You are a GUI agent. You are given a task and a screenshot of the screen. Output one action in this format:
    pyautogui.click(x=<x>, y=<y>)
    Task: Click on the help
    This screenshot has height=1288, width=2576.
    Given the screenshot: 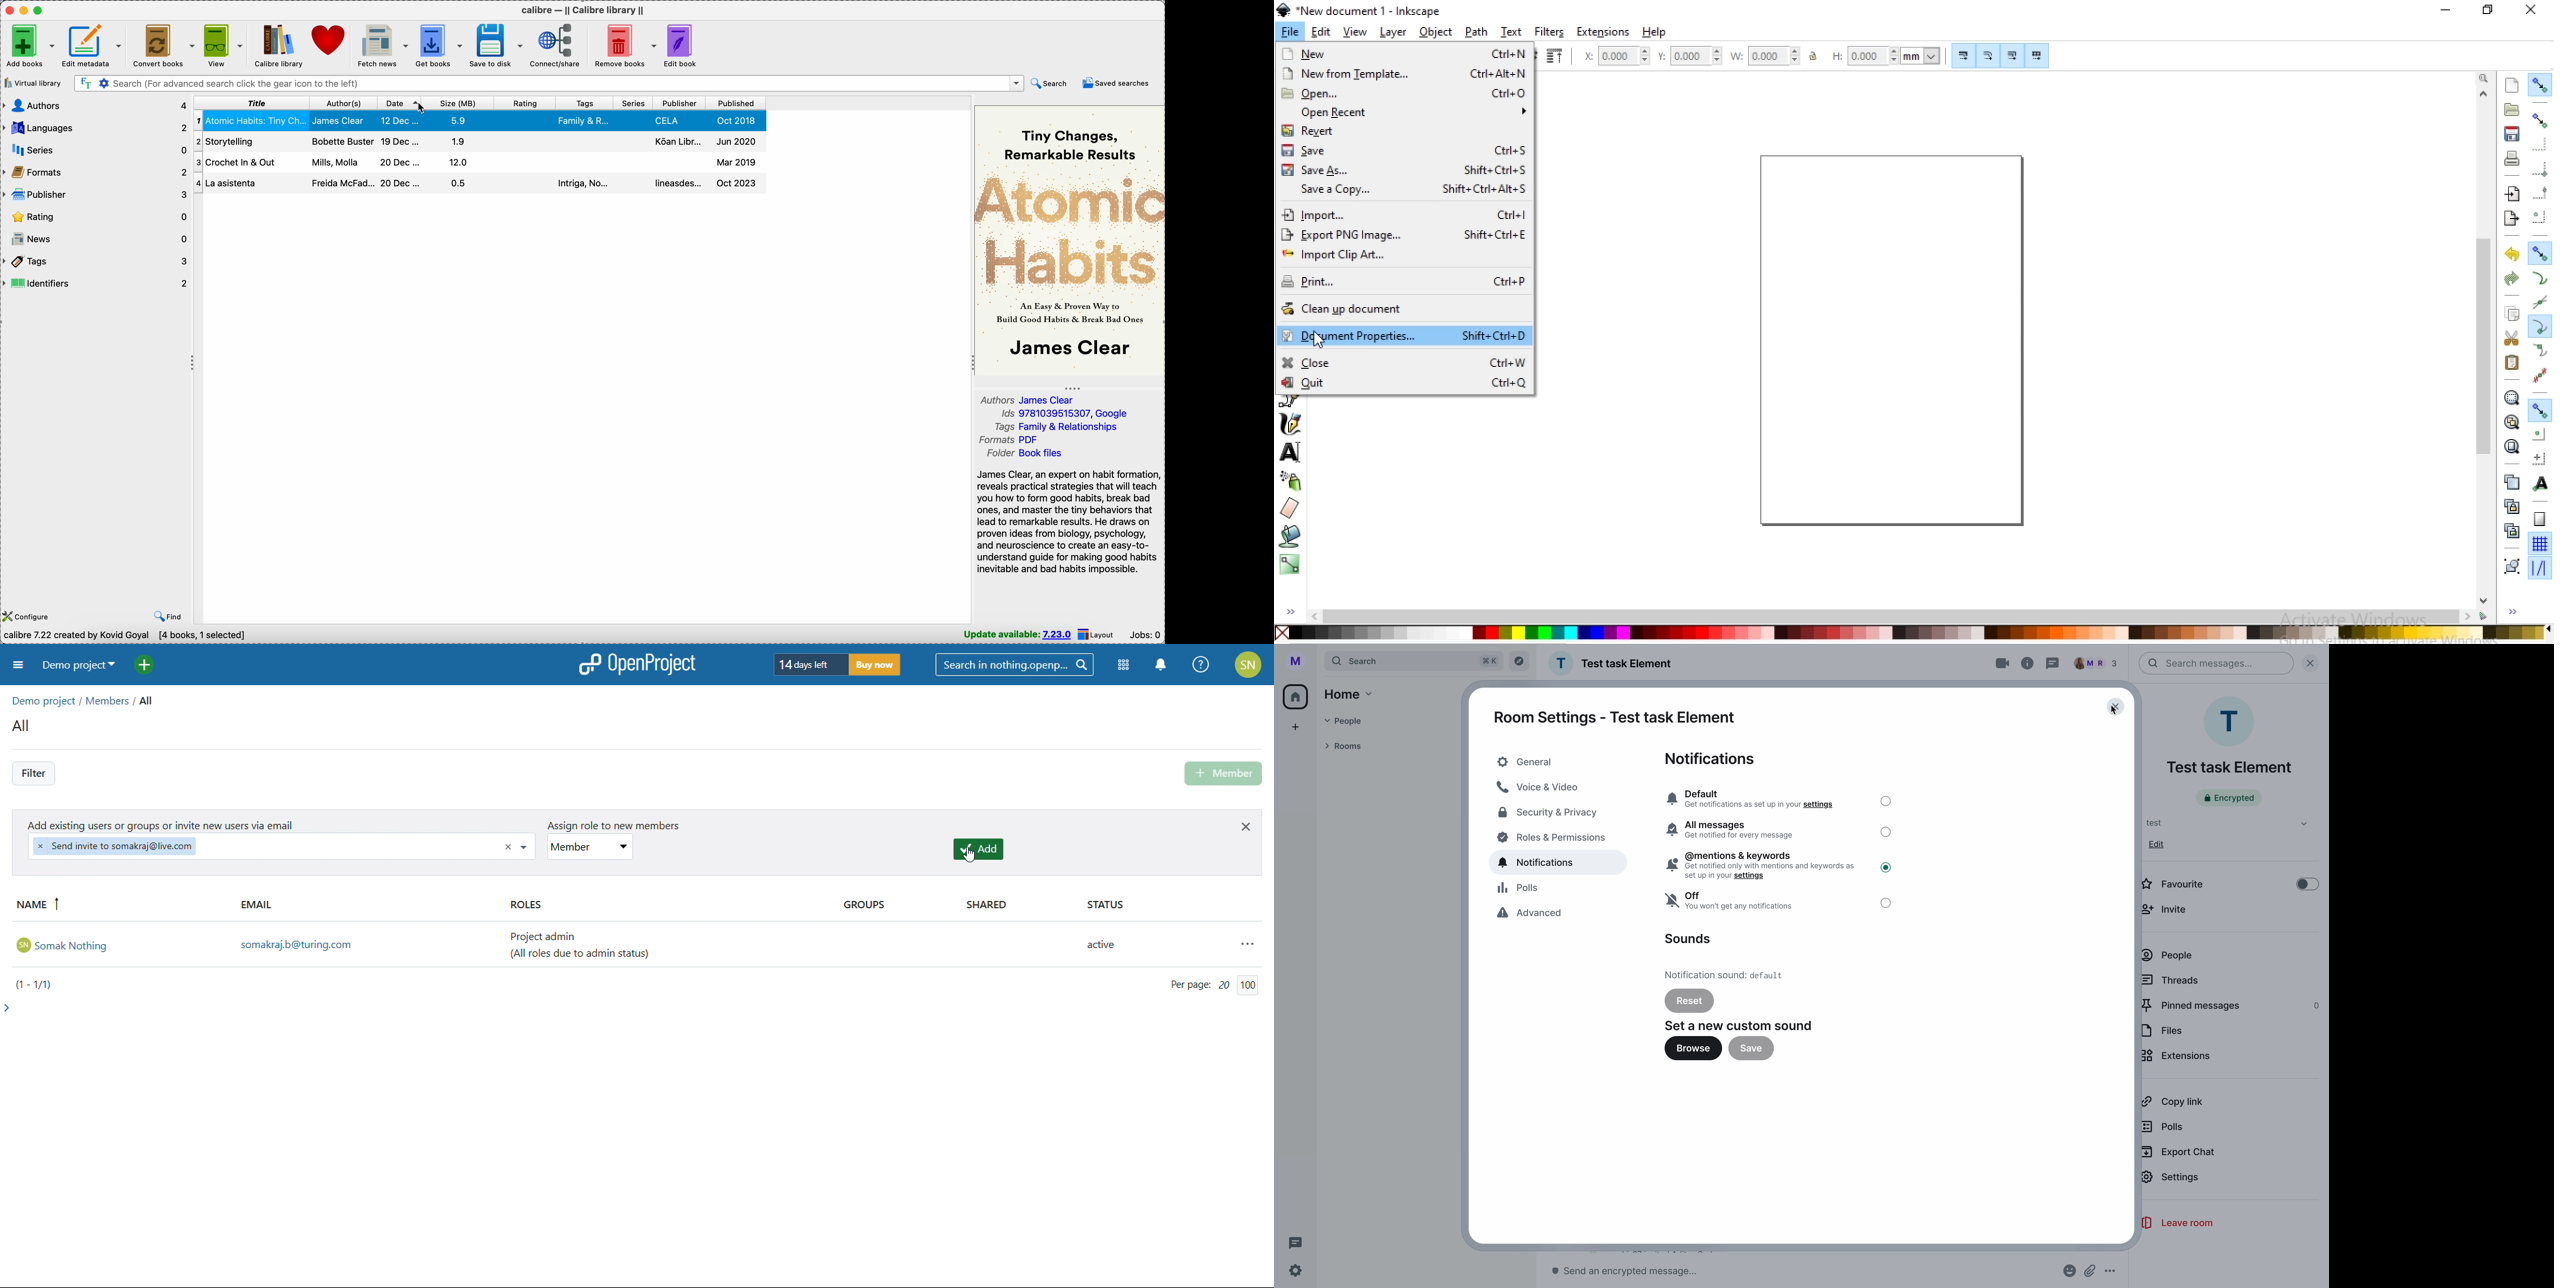 What is the action you would take?
    pyautogui.click(x=1202, y=665)
    